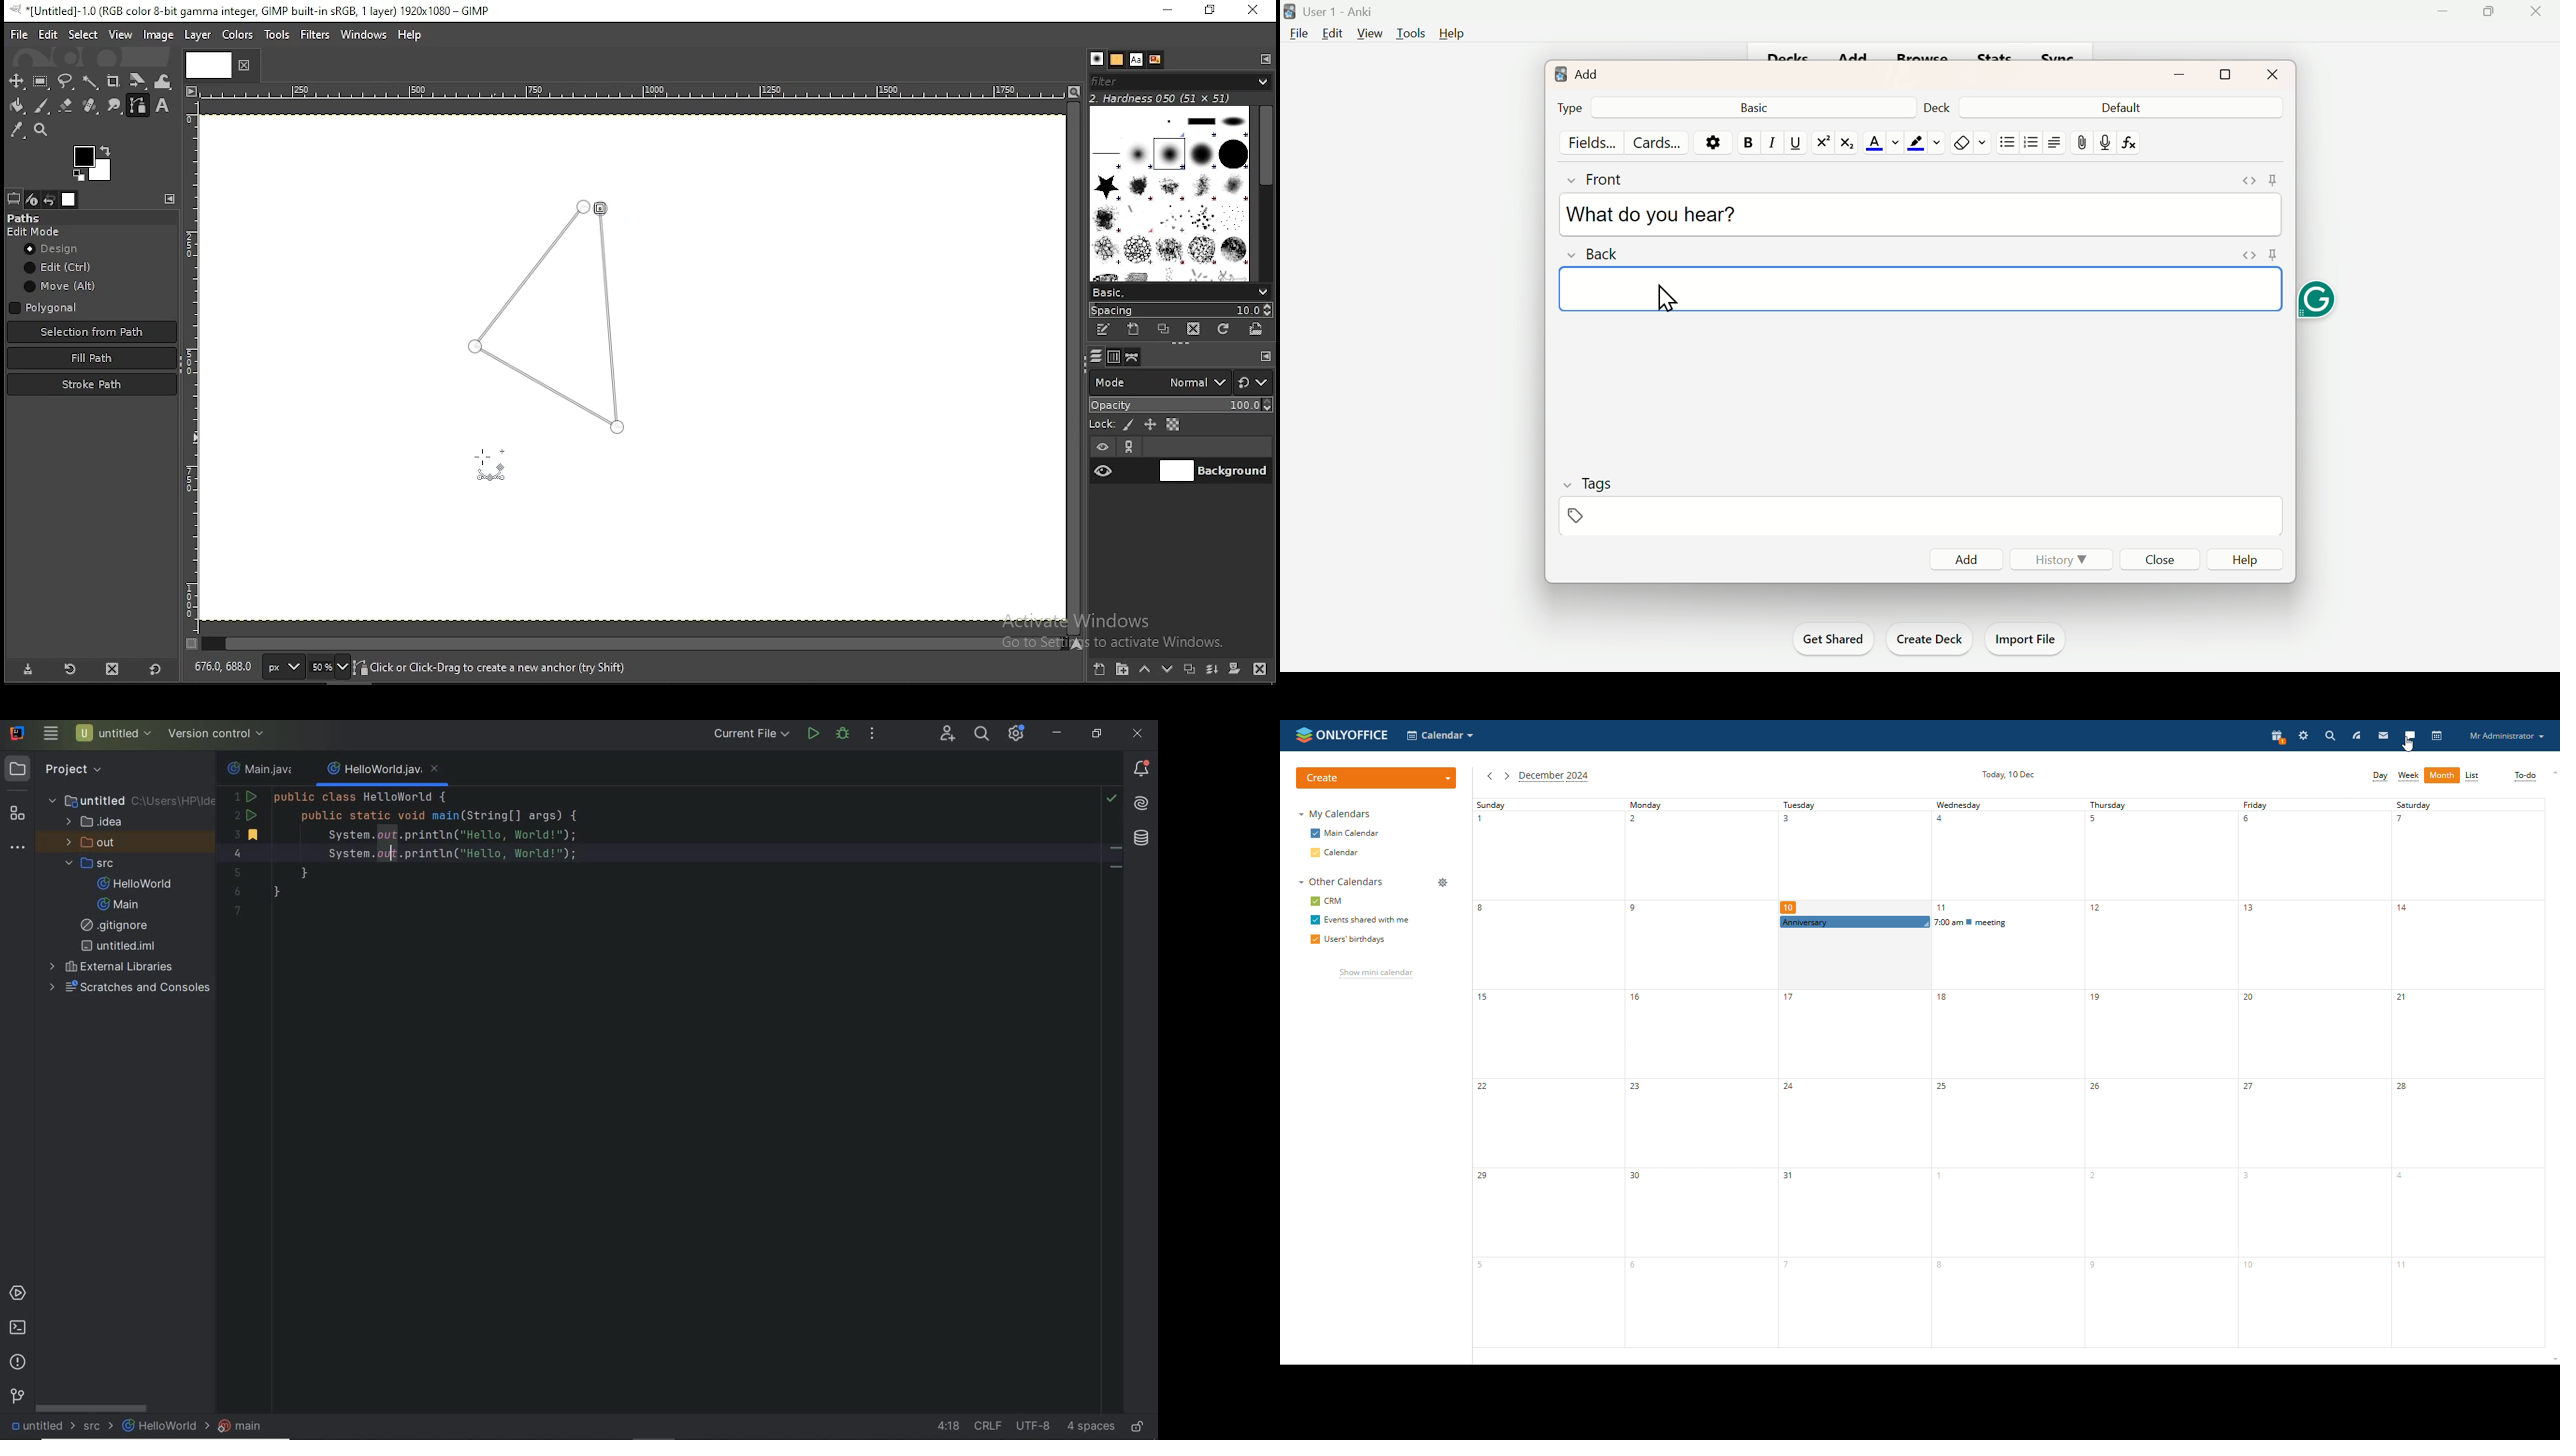 The height and width of the screenshot is (1456, 2576). Describe the element at coordinates (92, 384) in the screenshot. I see `stroke path` at that location.